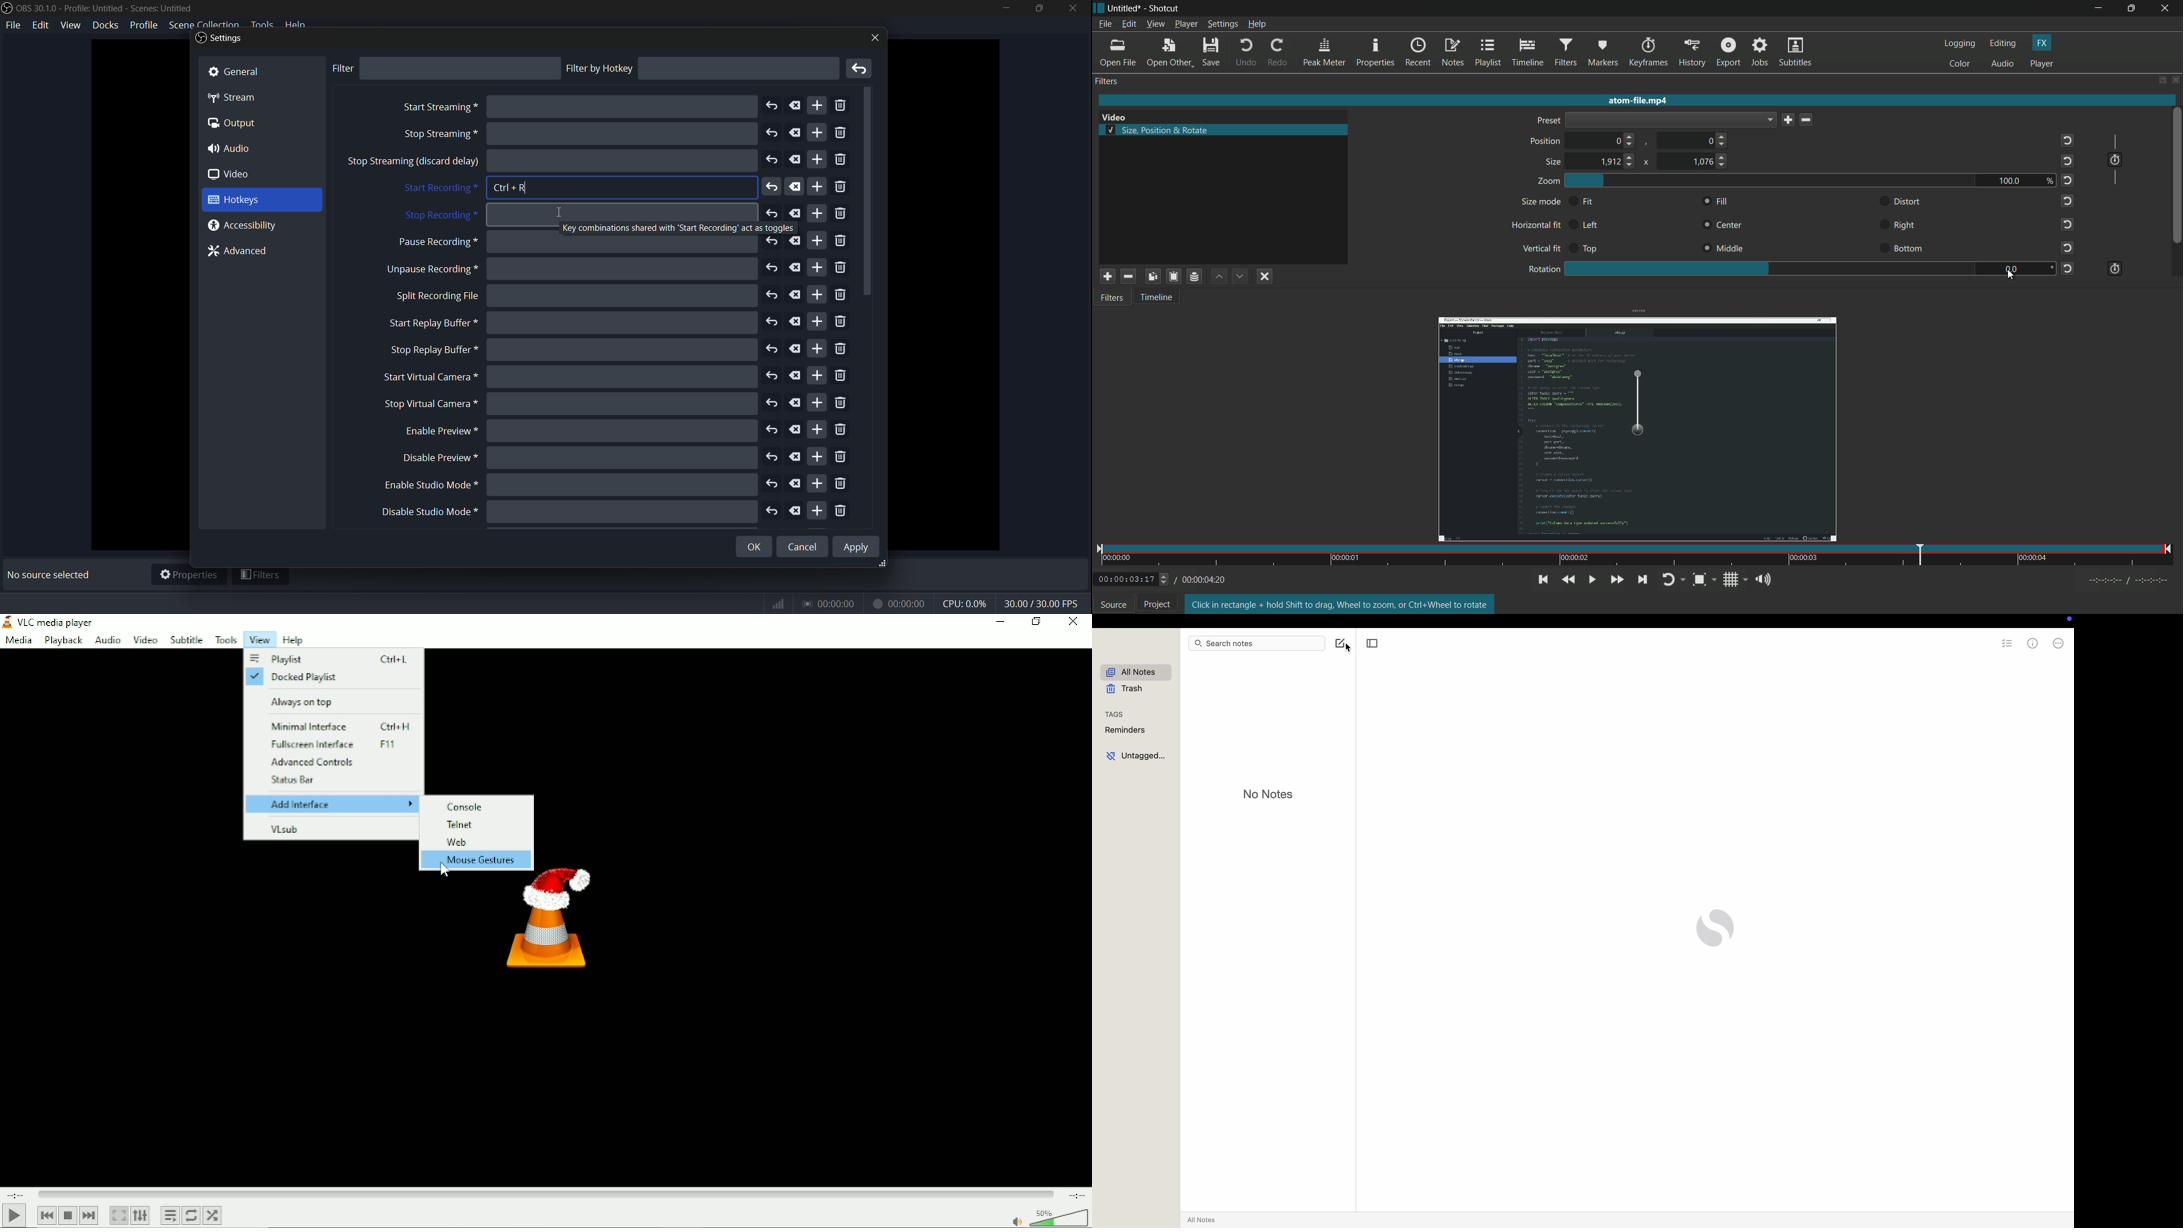 Image resolution: width=2184 pixels, height=1232 pixels. I want to click on move filter down, so click(1240, 276).